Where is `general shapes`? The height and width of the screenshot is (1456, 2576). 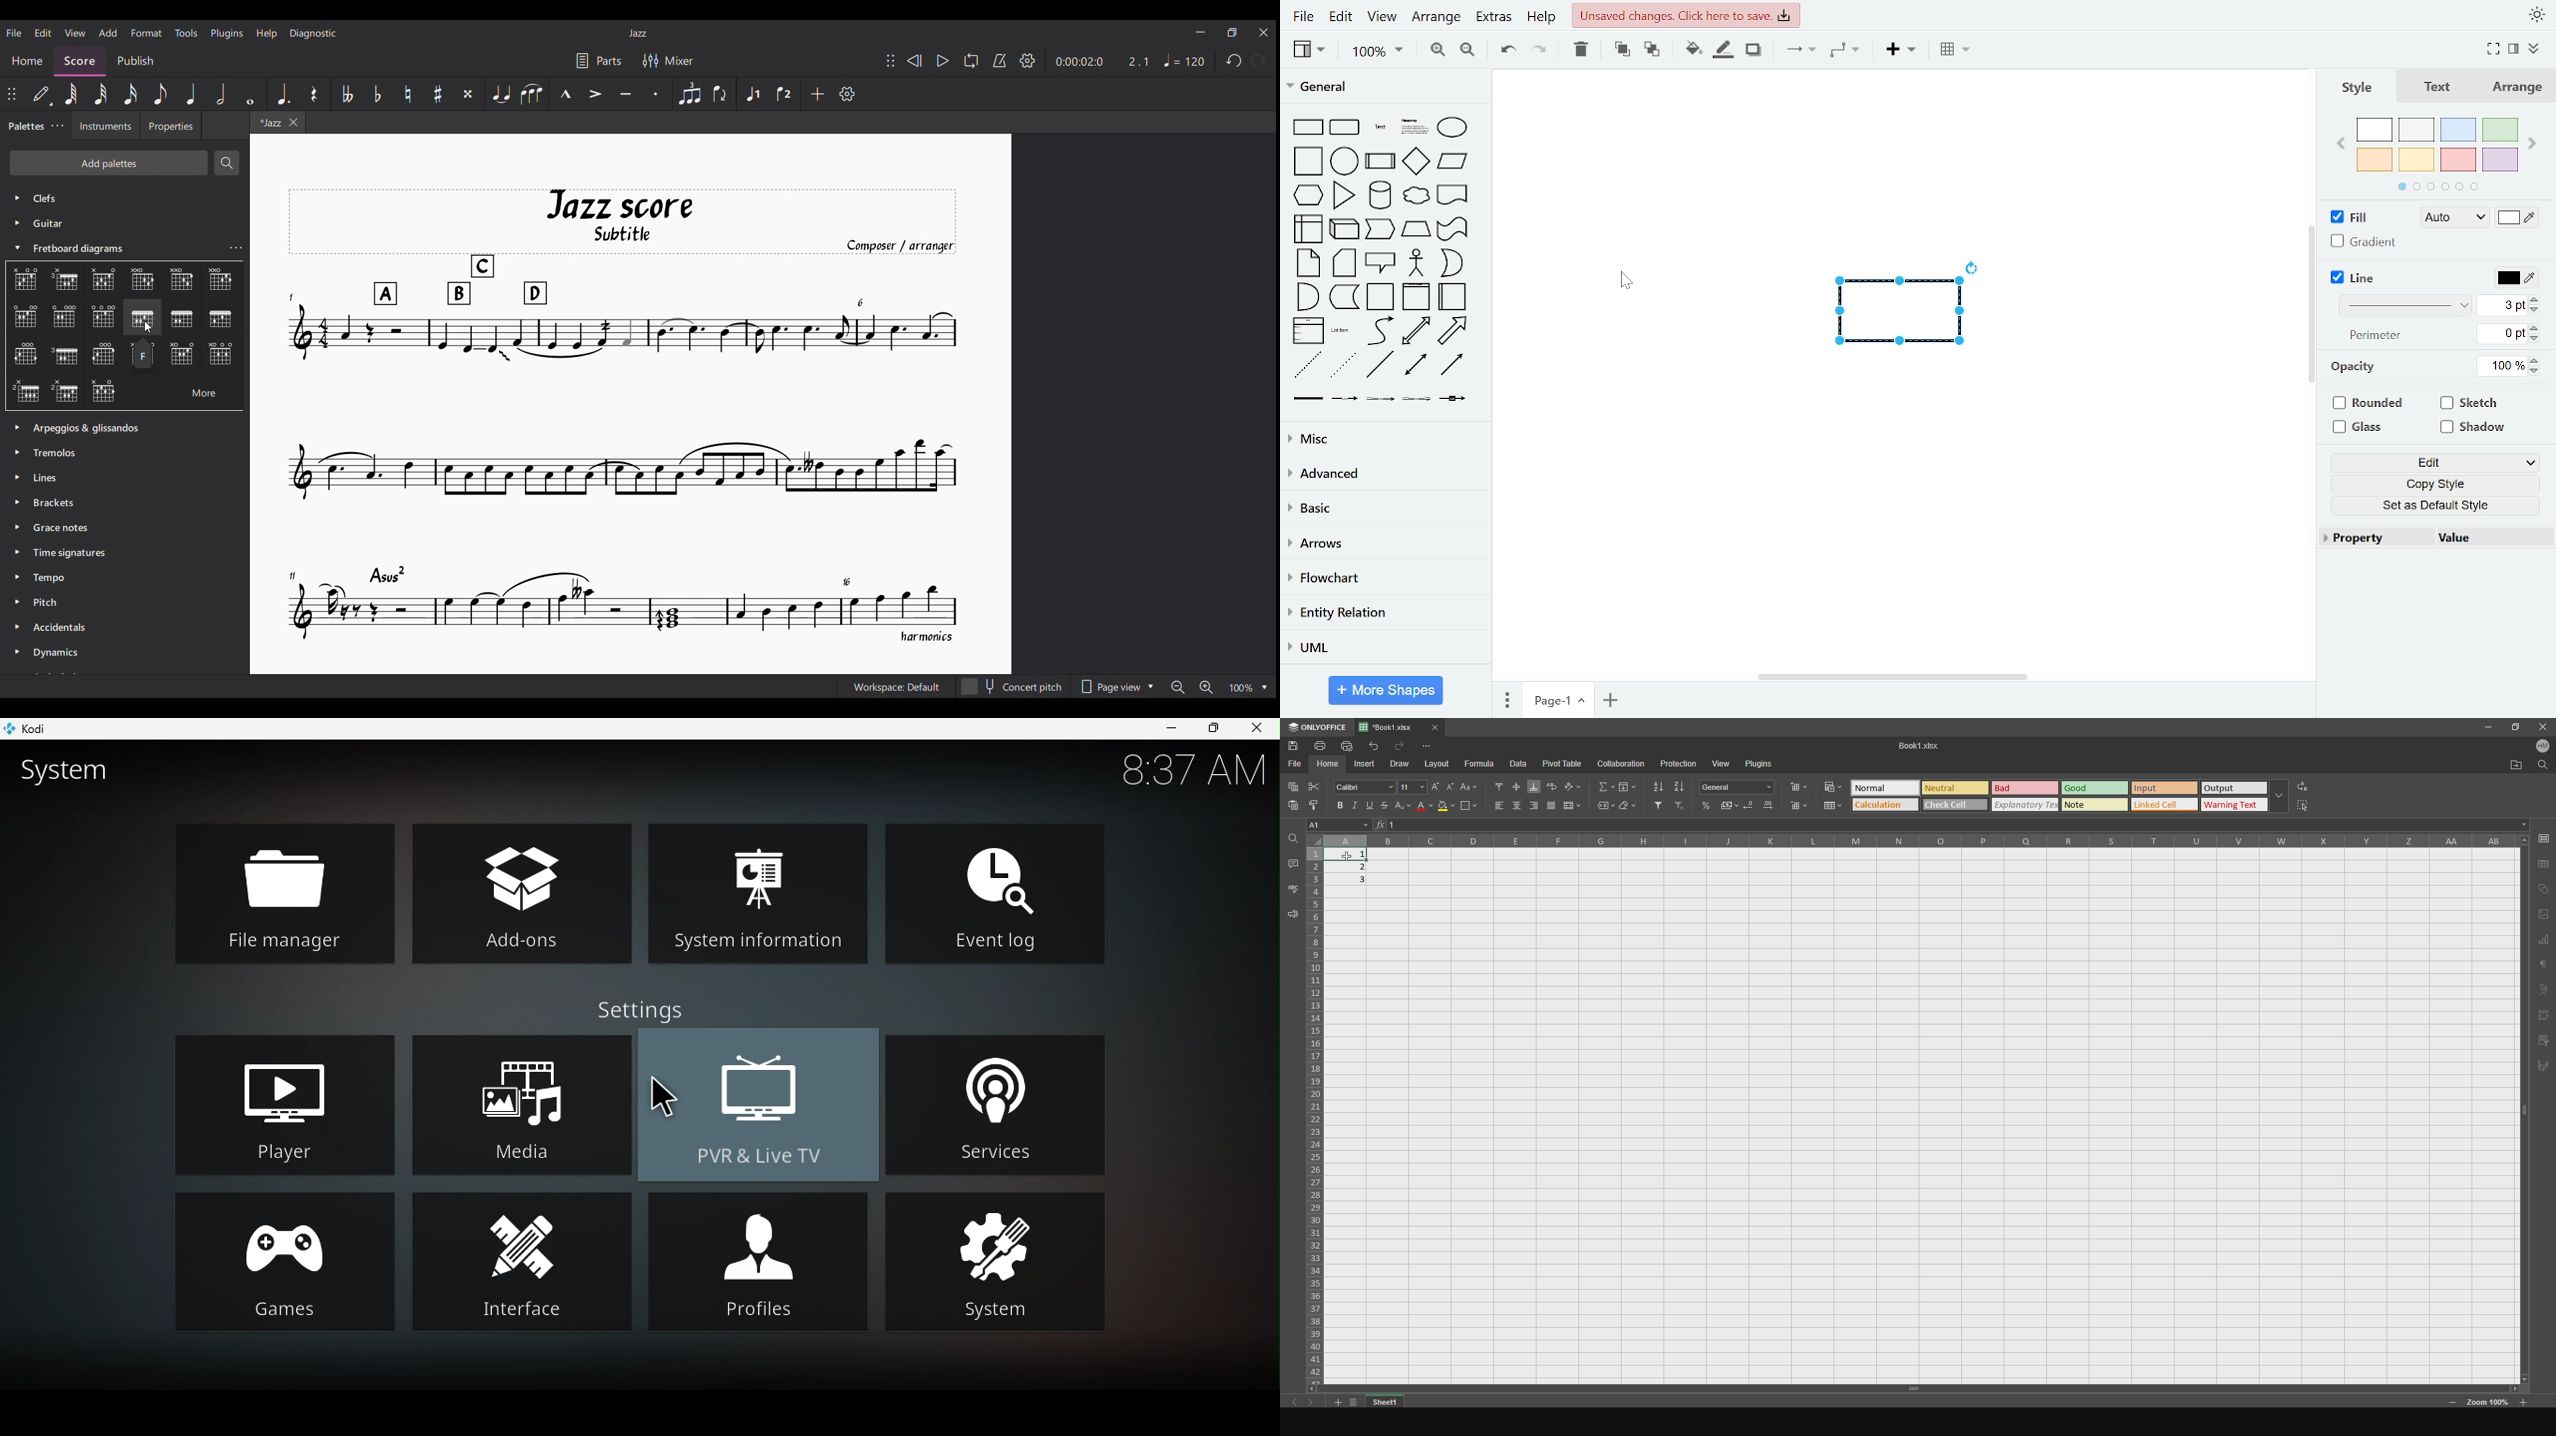
general shapes is located at coordinates (1309, 397).